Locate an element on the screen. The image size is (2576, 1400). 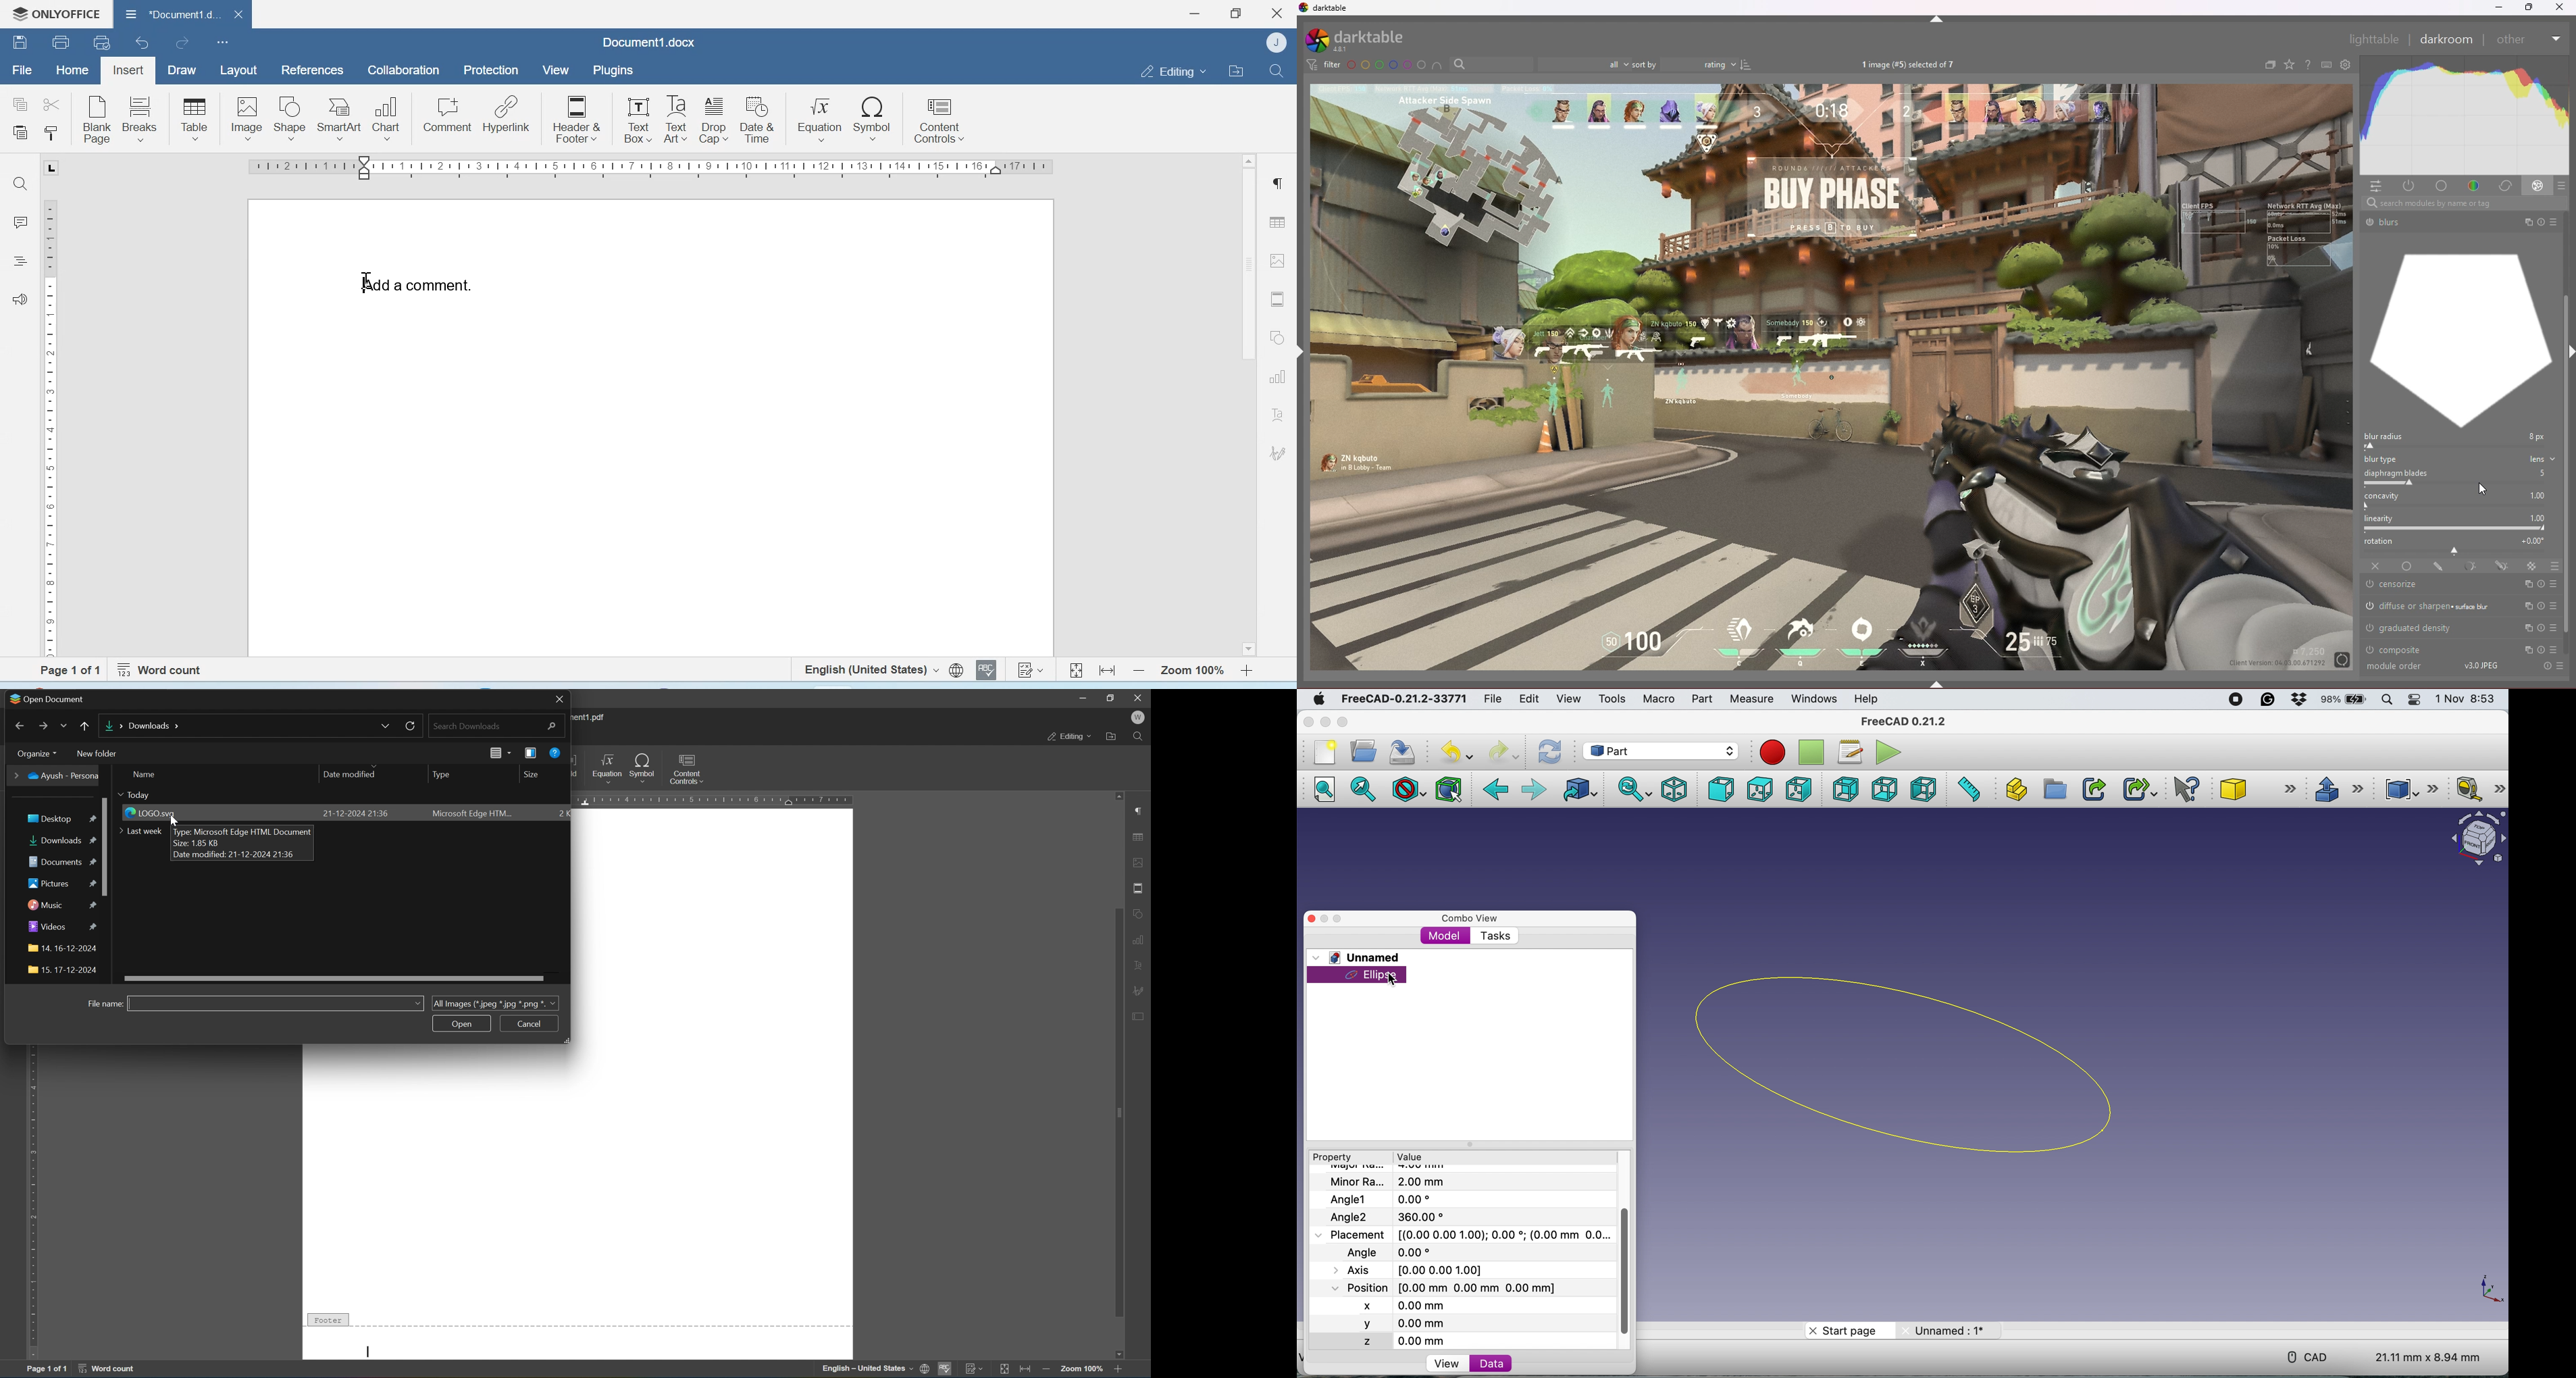
extrude is located at coordinates (2341, 791).